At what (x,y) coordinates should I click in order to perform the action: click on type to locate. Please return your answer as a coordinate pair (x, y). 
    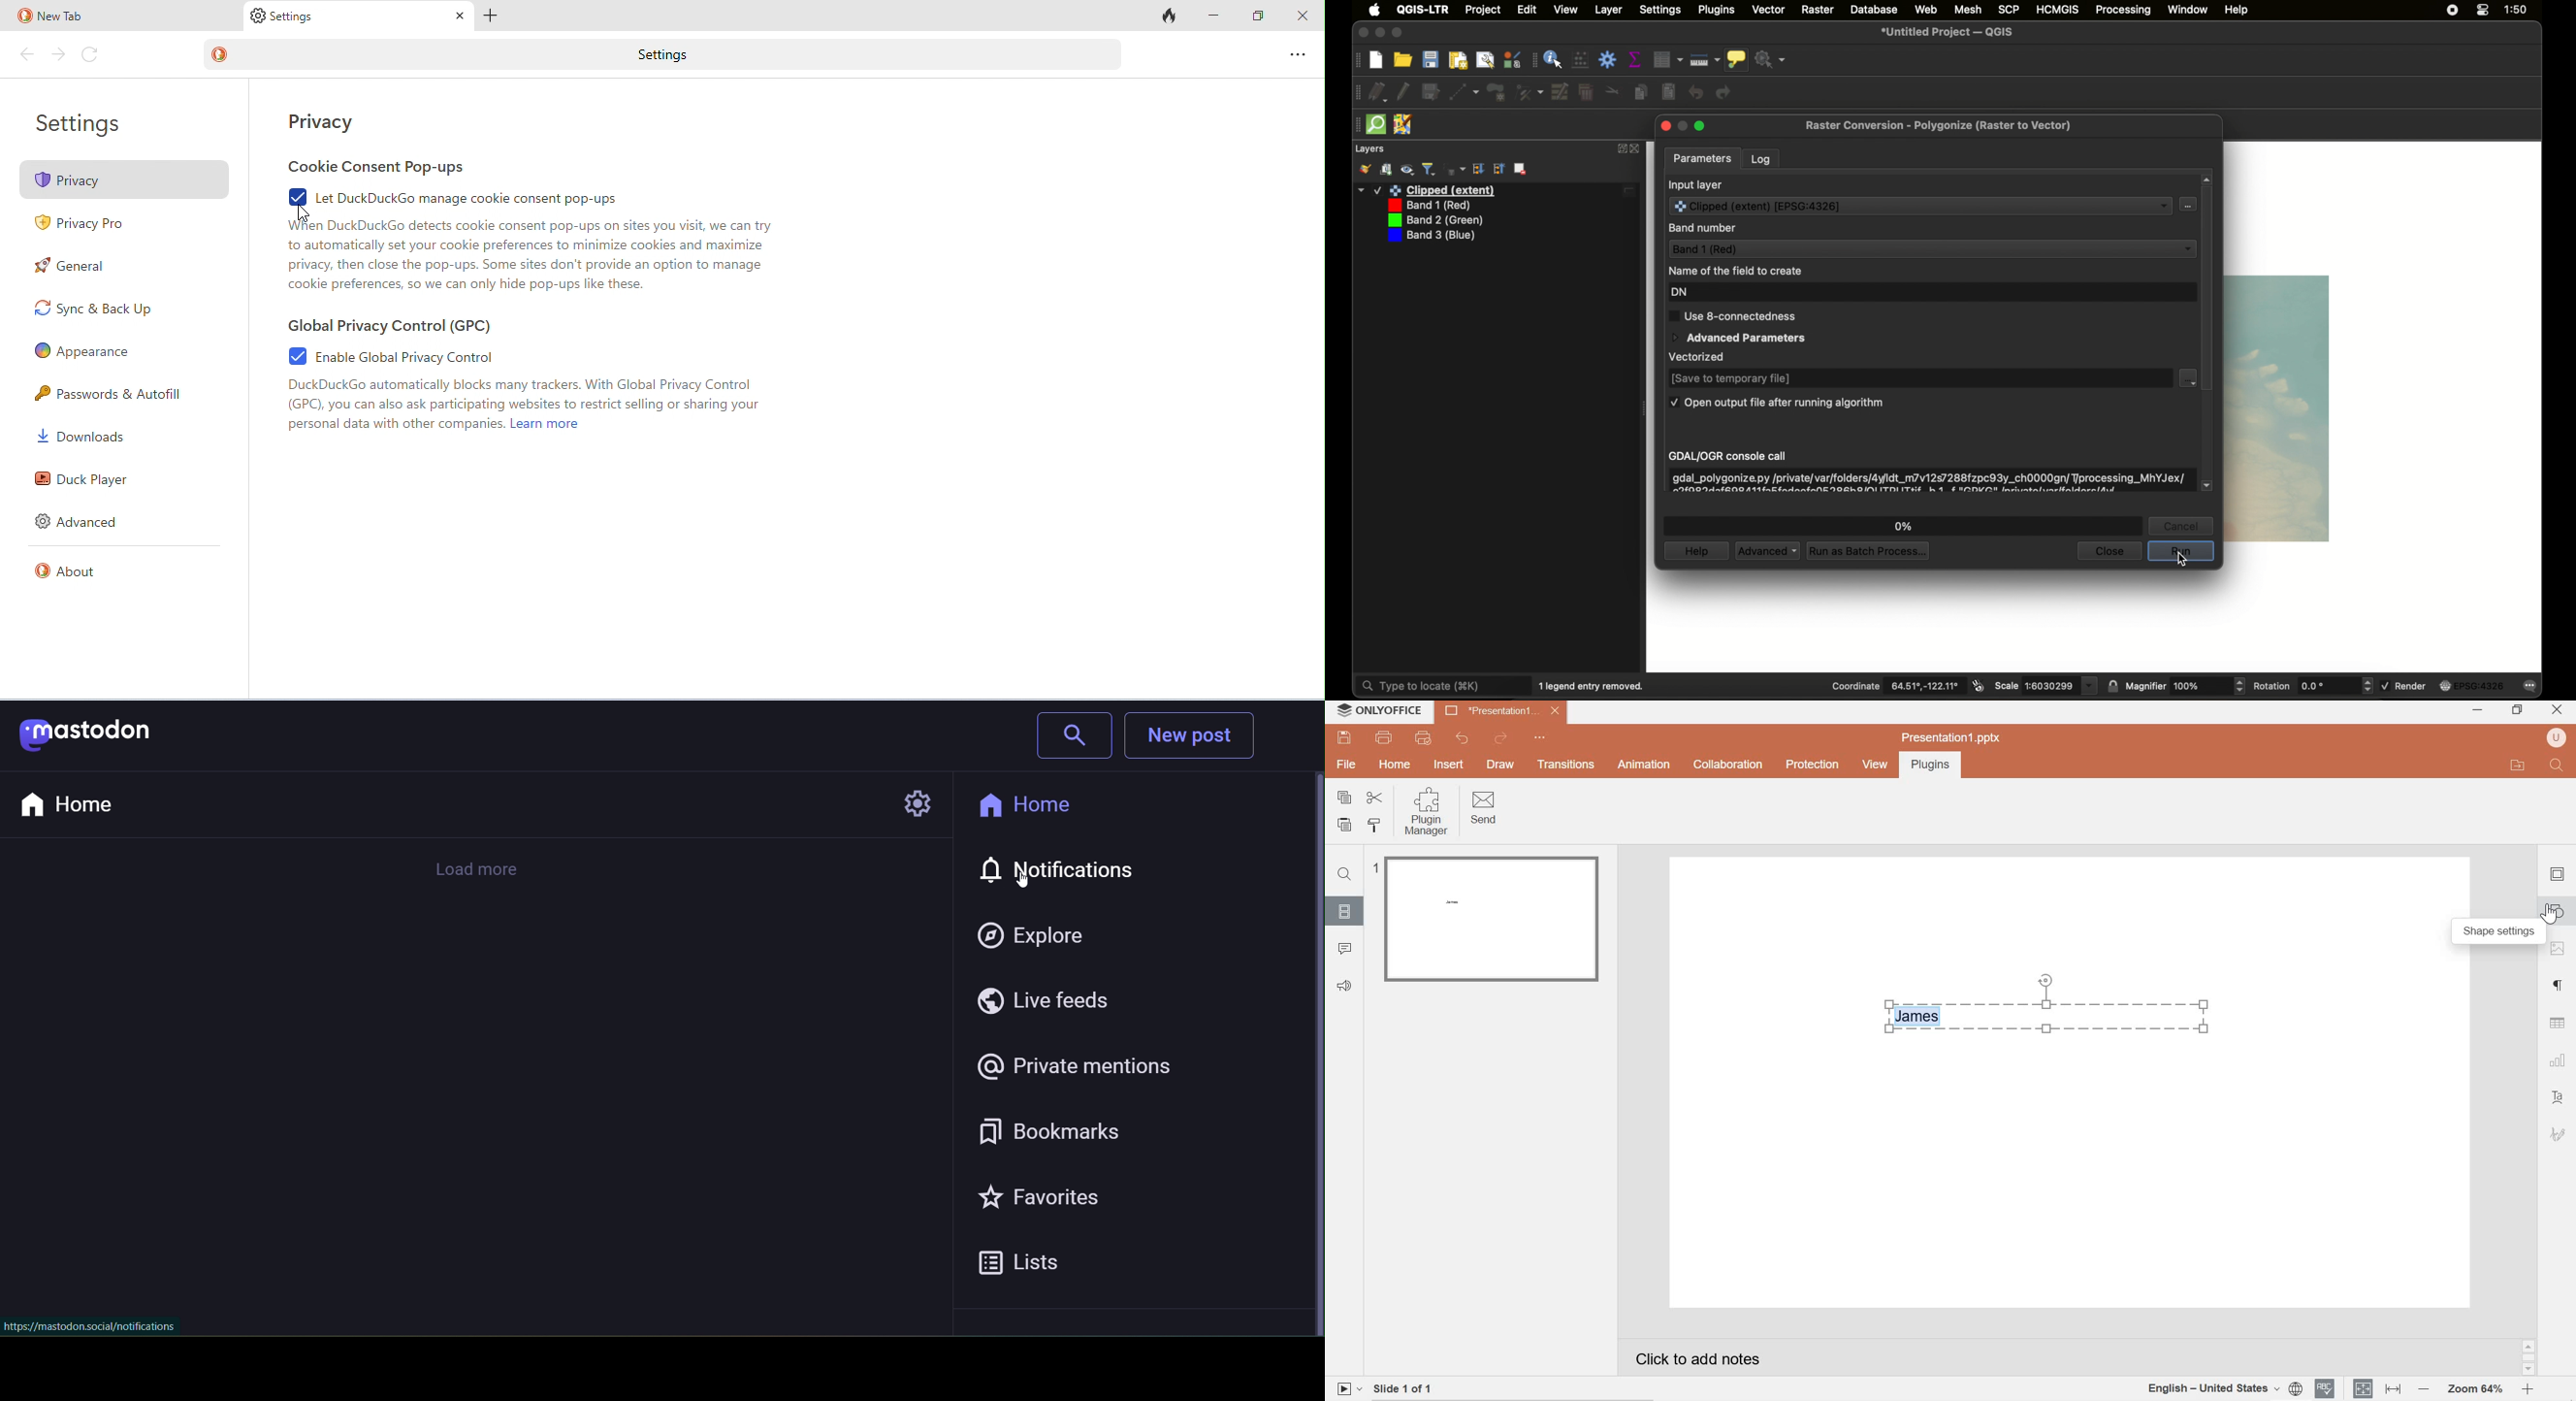
    Looking at the image, I should click on (1443, 685).